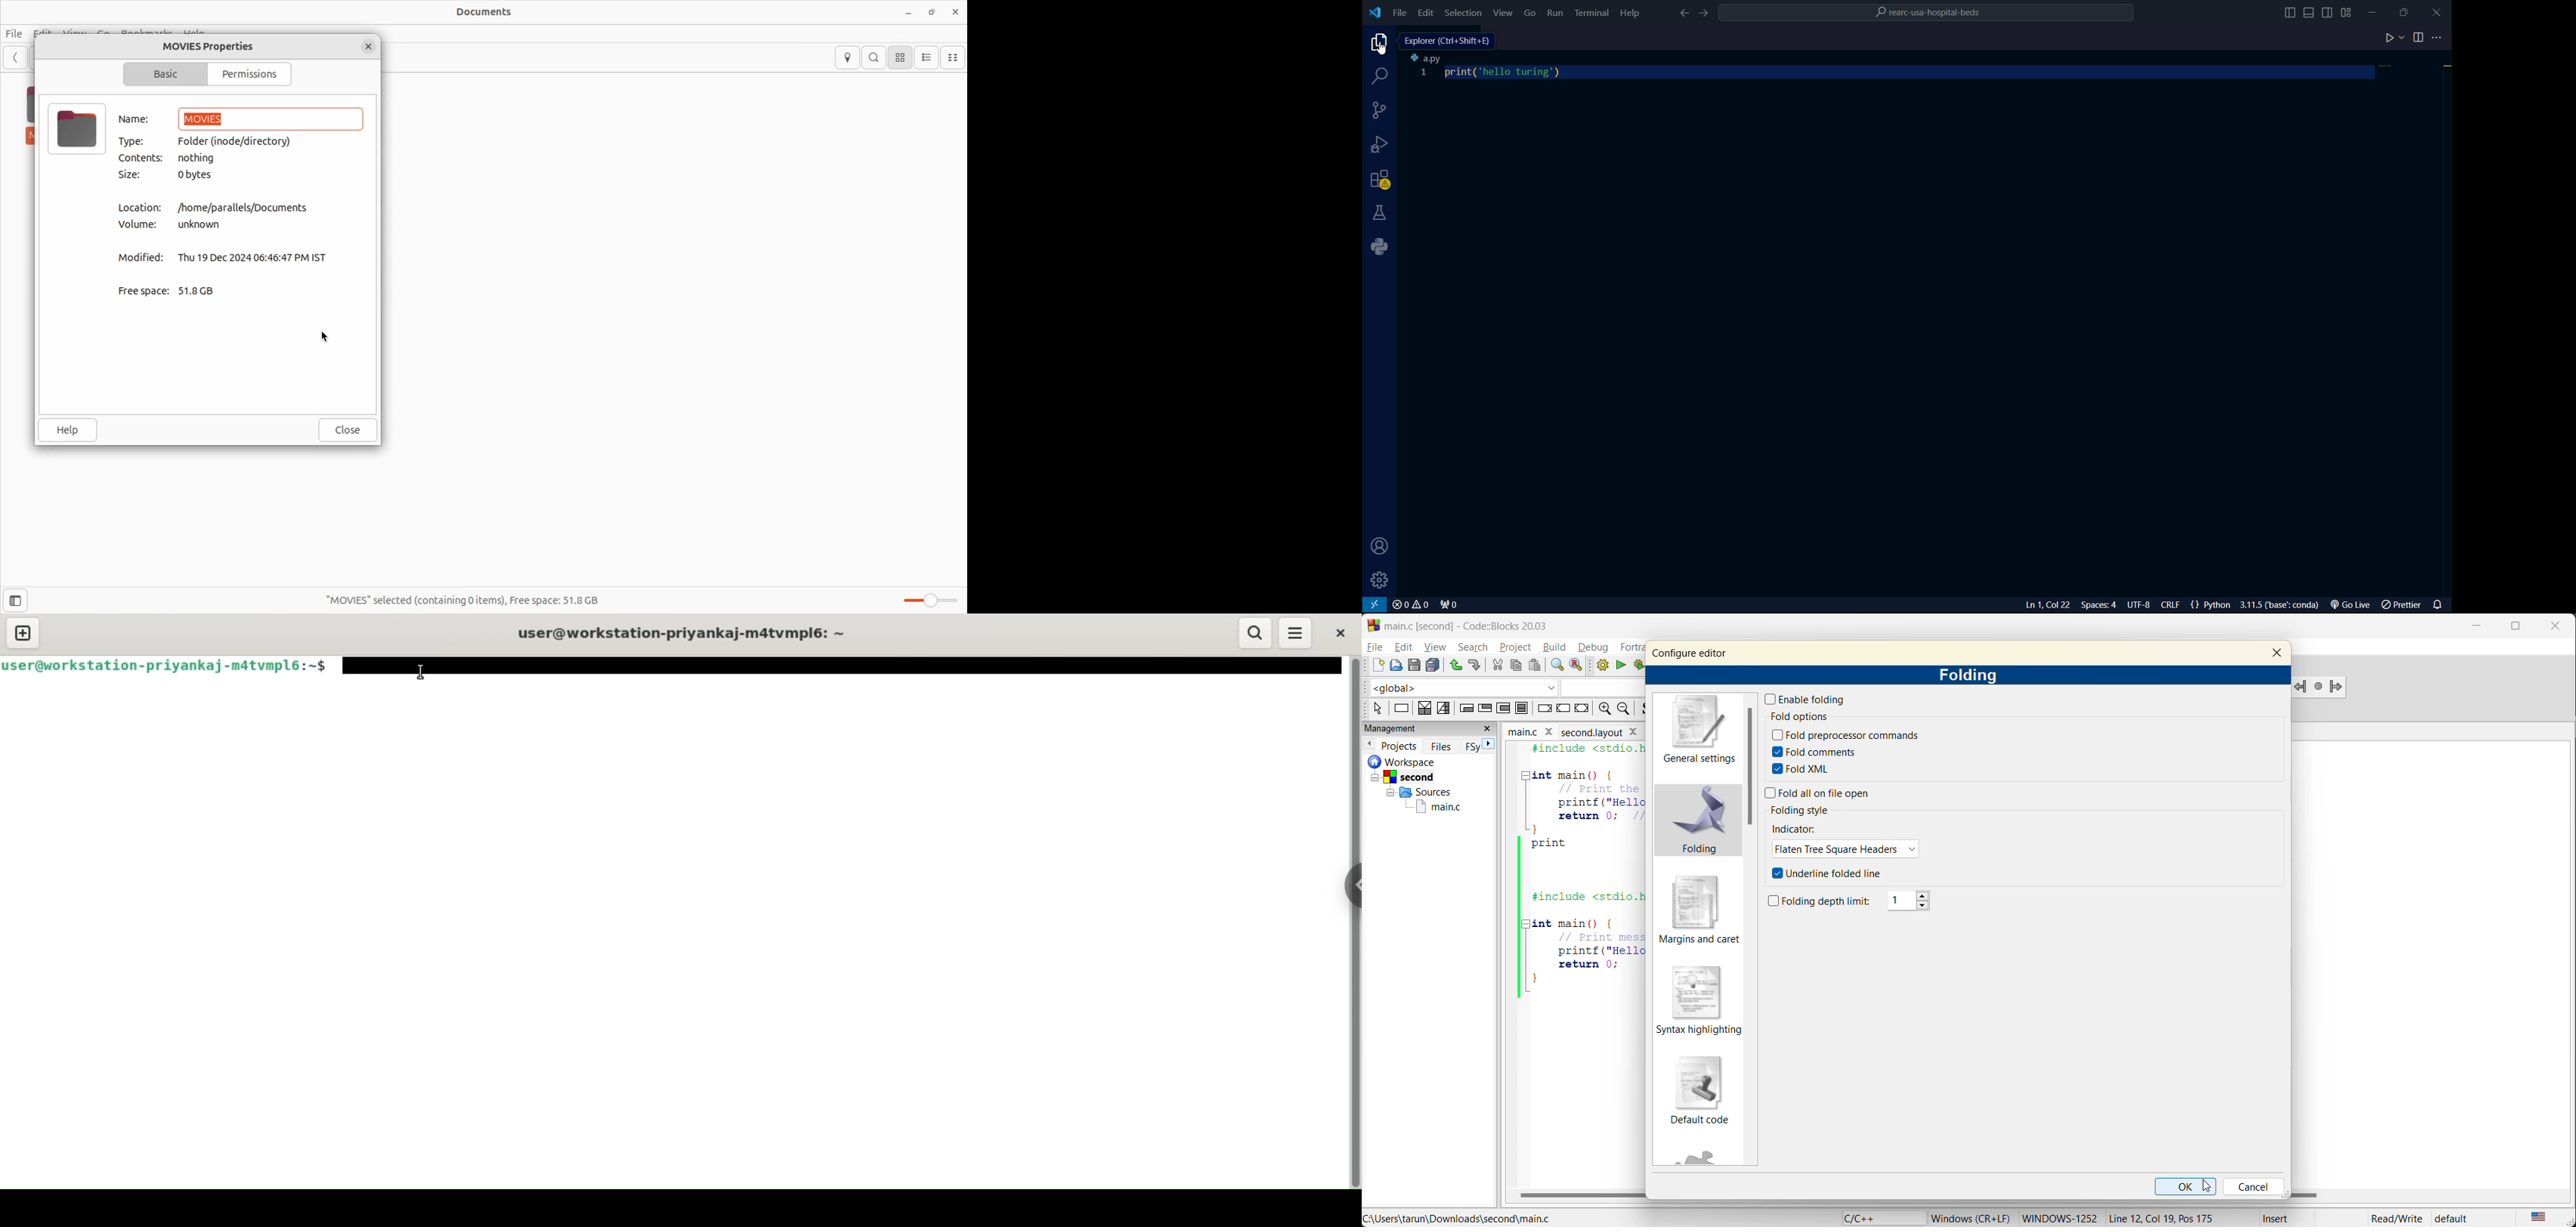  I want to click on extensions, so click(1380, 180).